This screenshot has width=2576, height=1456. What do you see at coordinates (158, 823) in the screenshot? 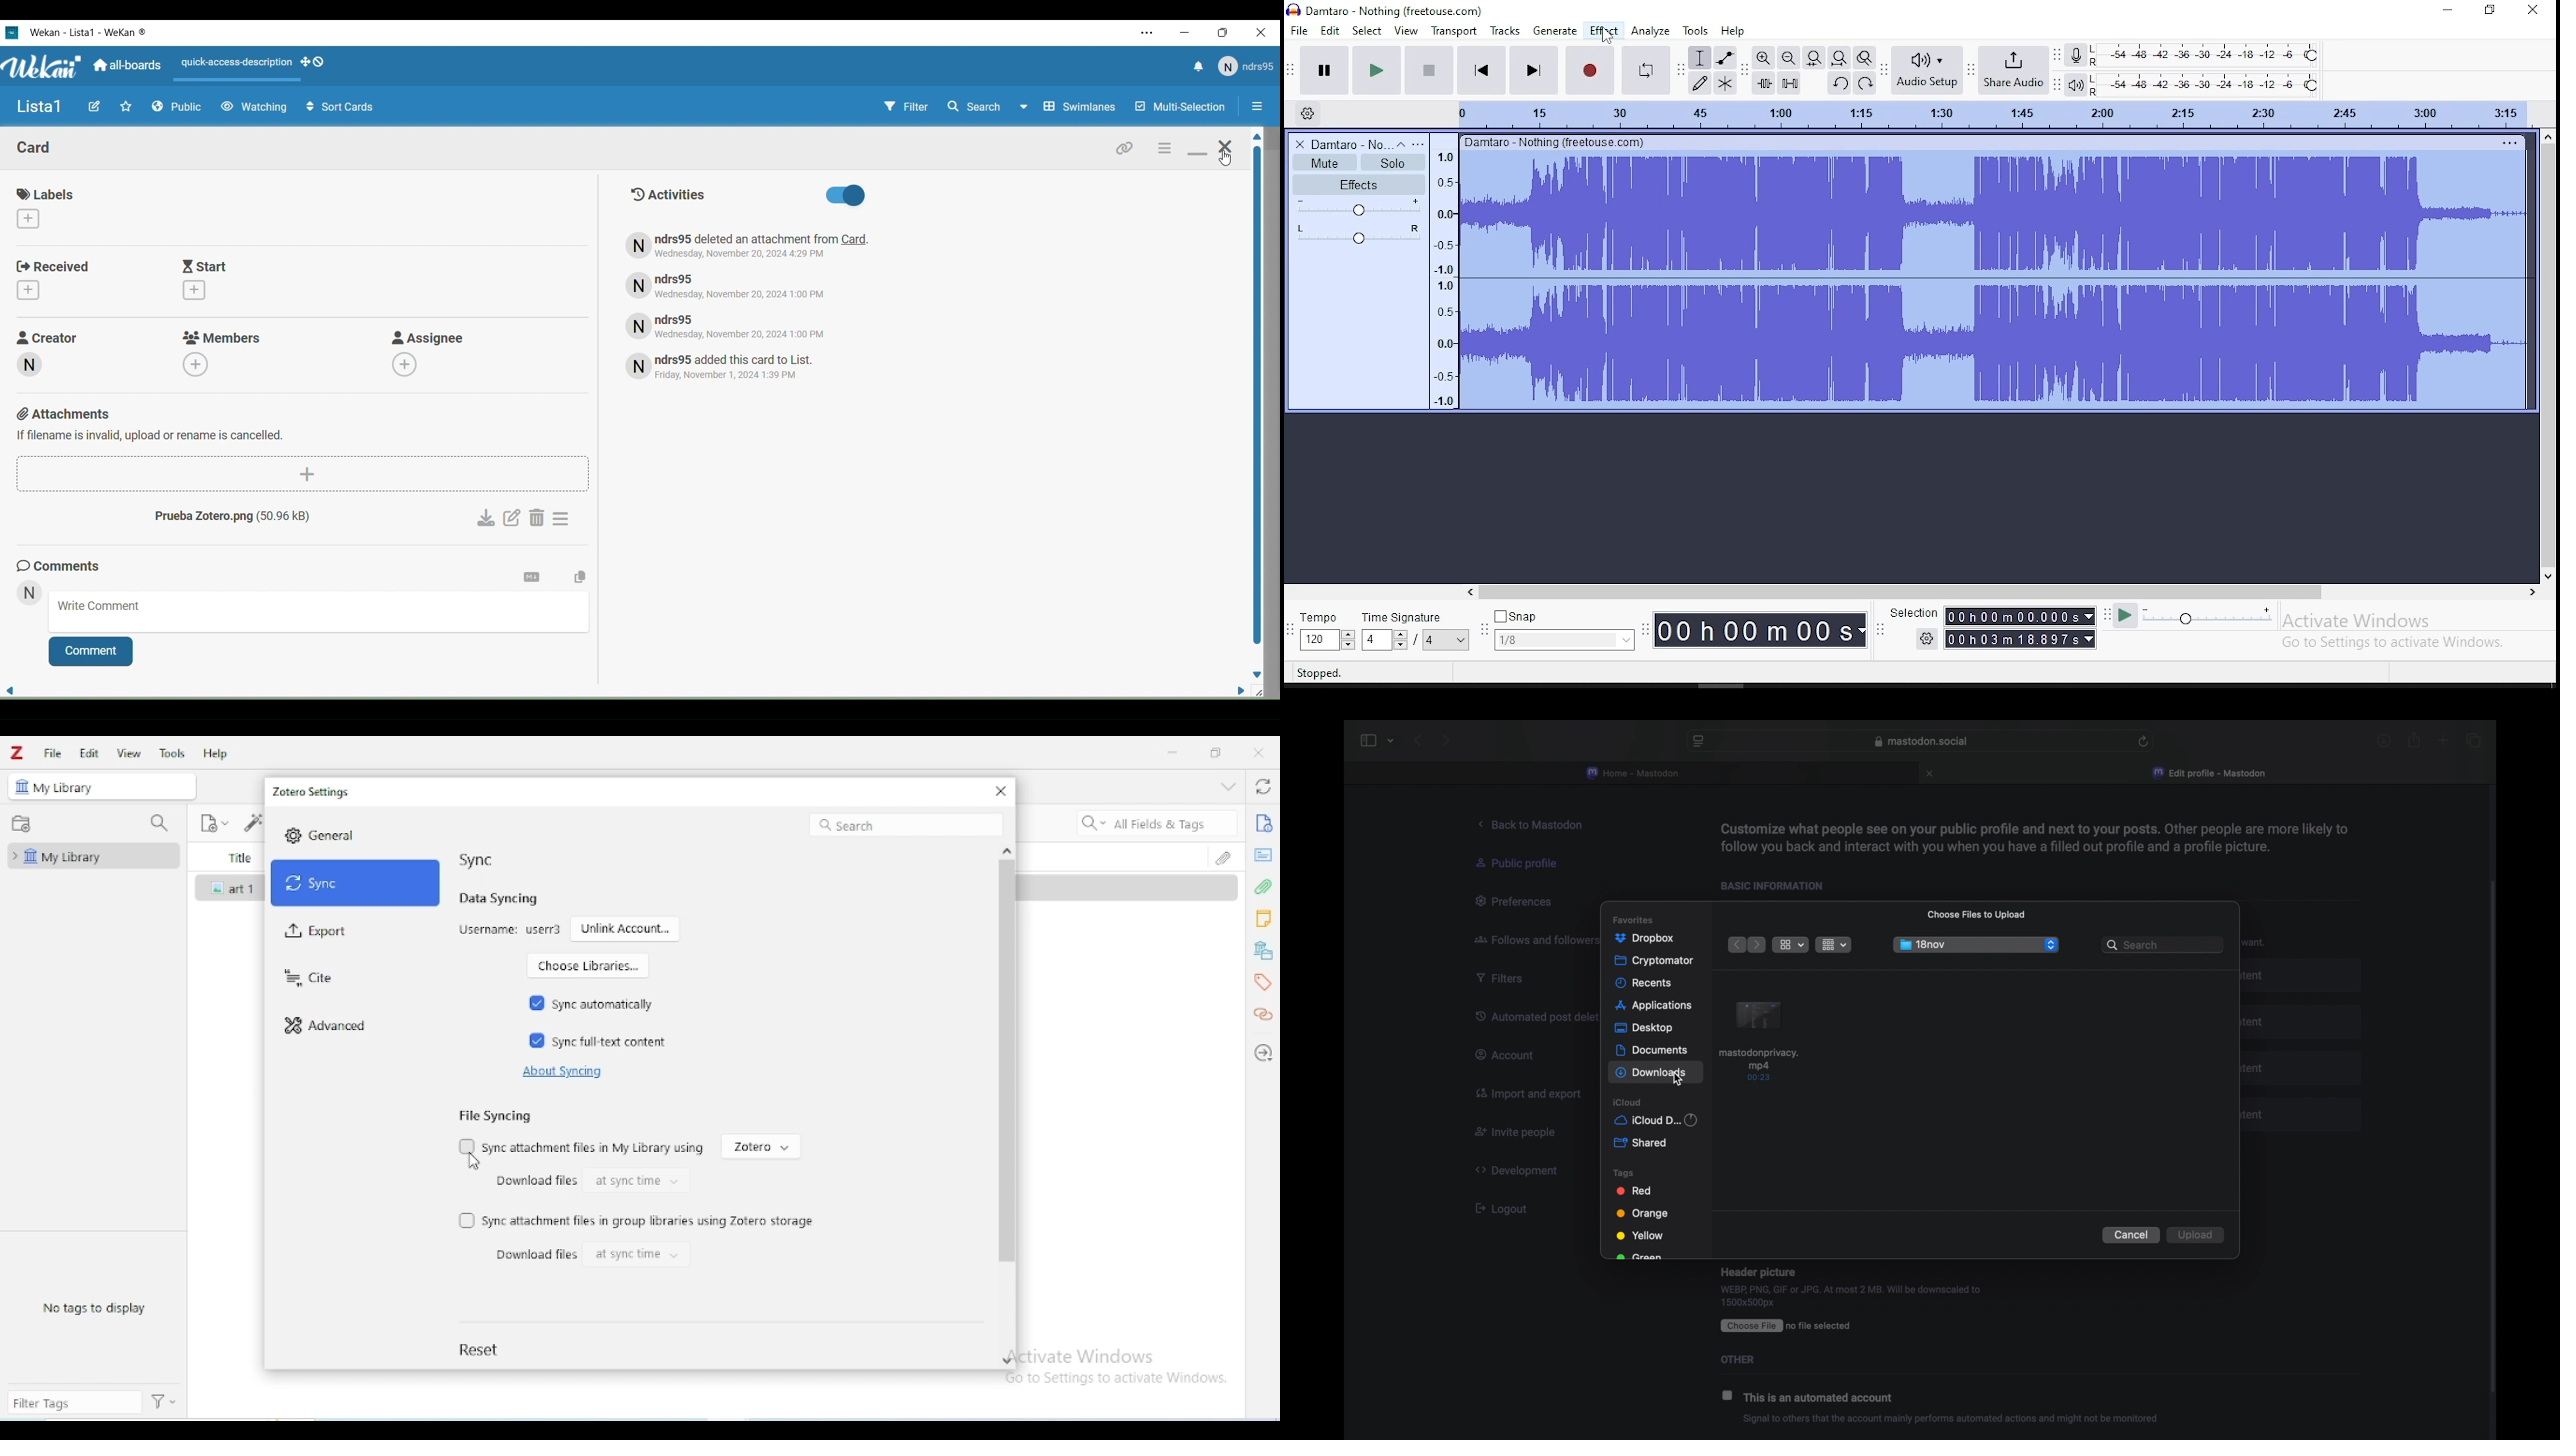
I see `filter collections` at bounding box center [158, 823].